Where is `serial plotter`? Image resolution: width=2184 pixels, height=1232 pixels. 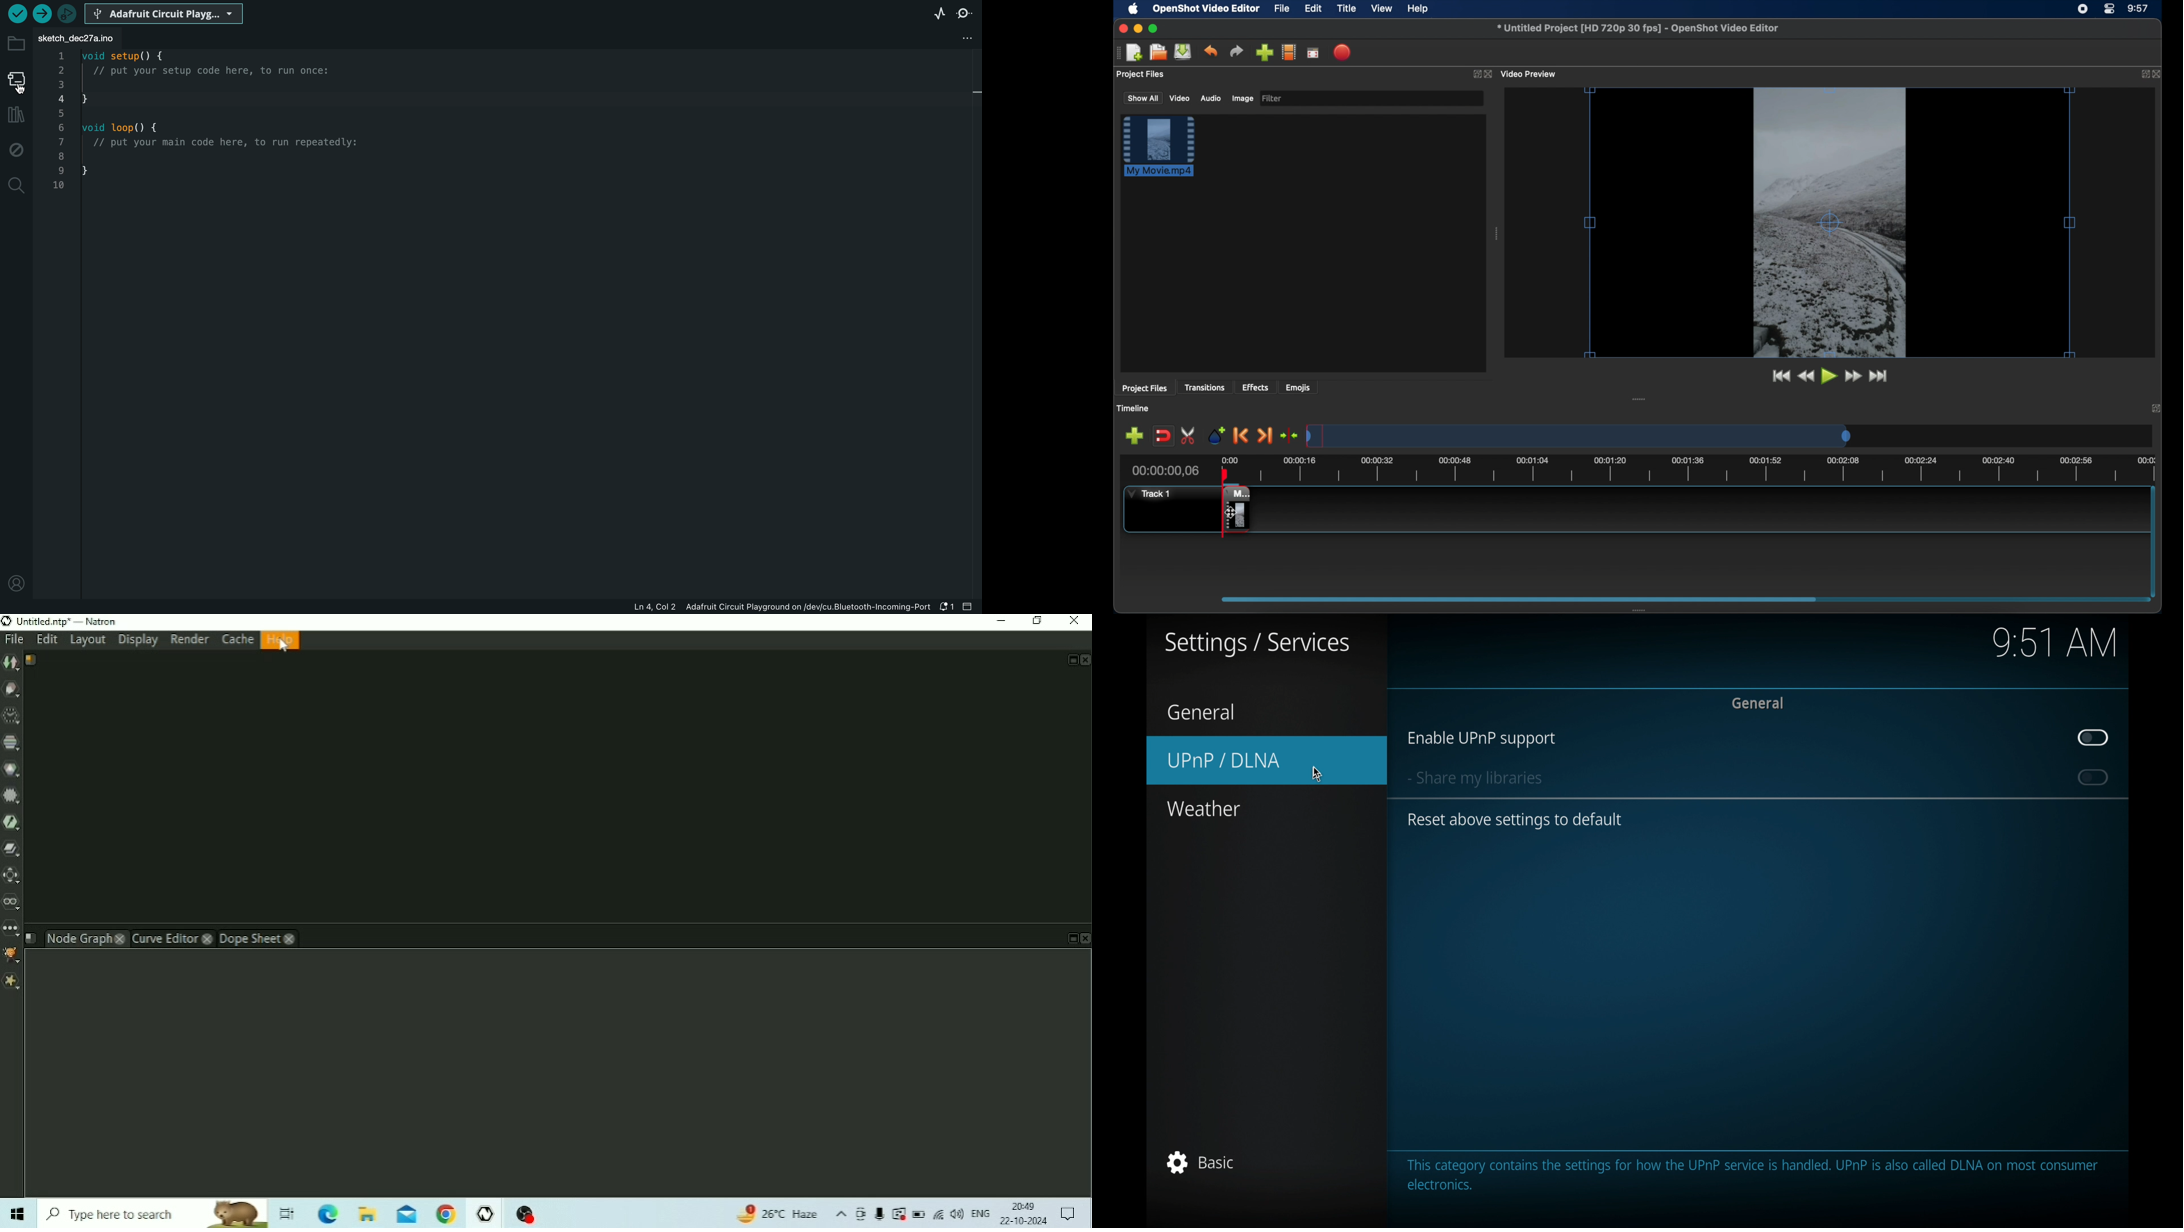 serial plotter is located at coordinates (938, 15).